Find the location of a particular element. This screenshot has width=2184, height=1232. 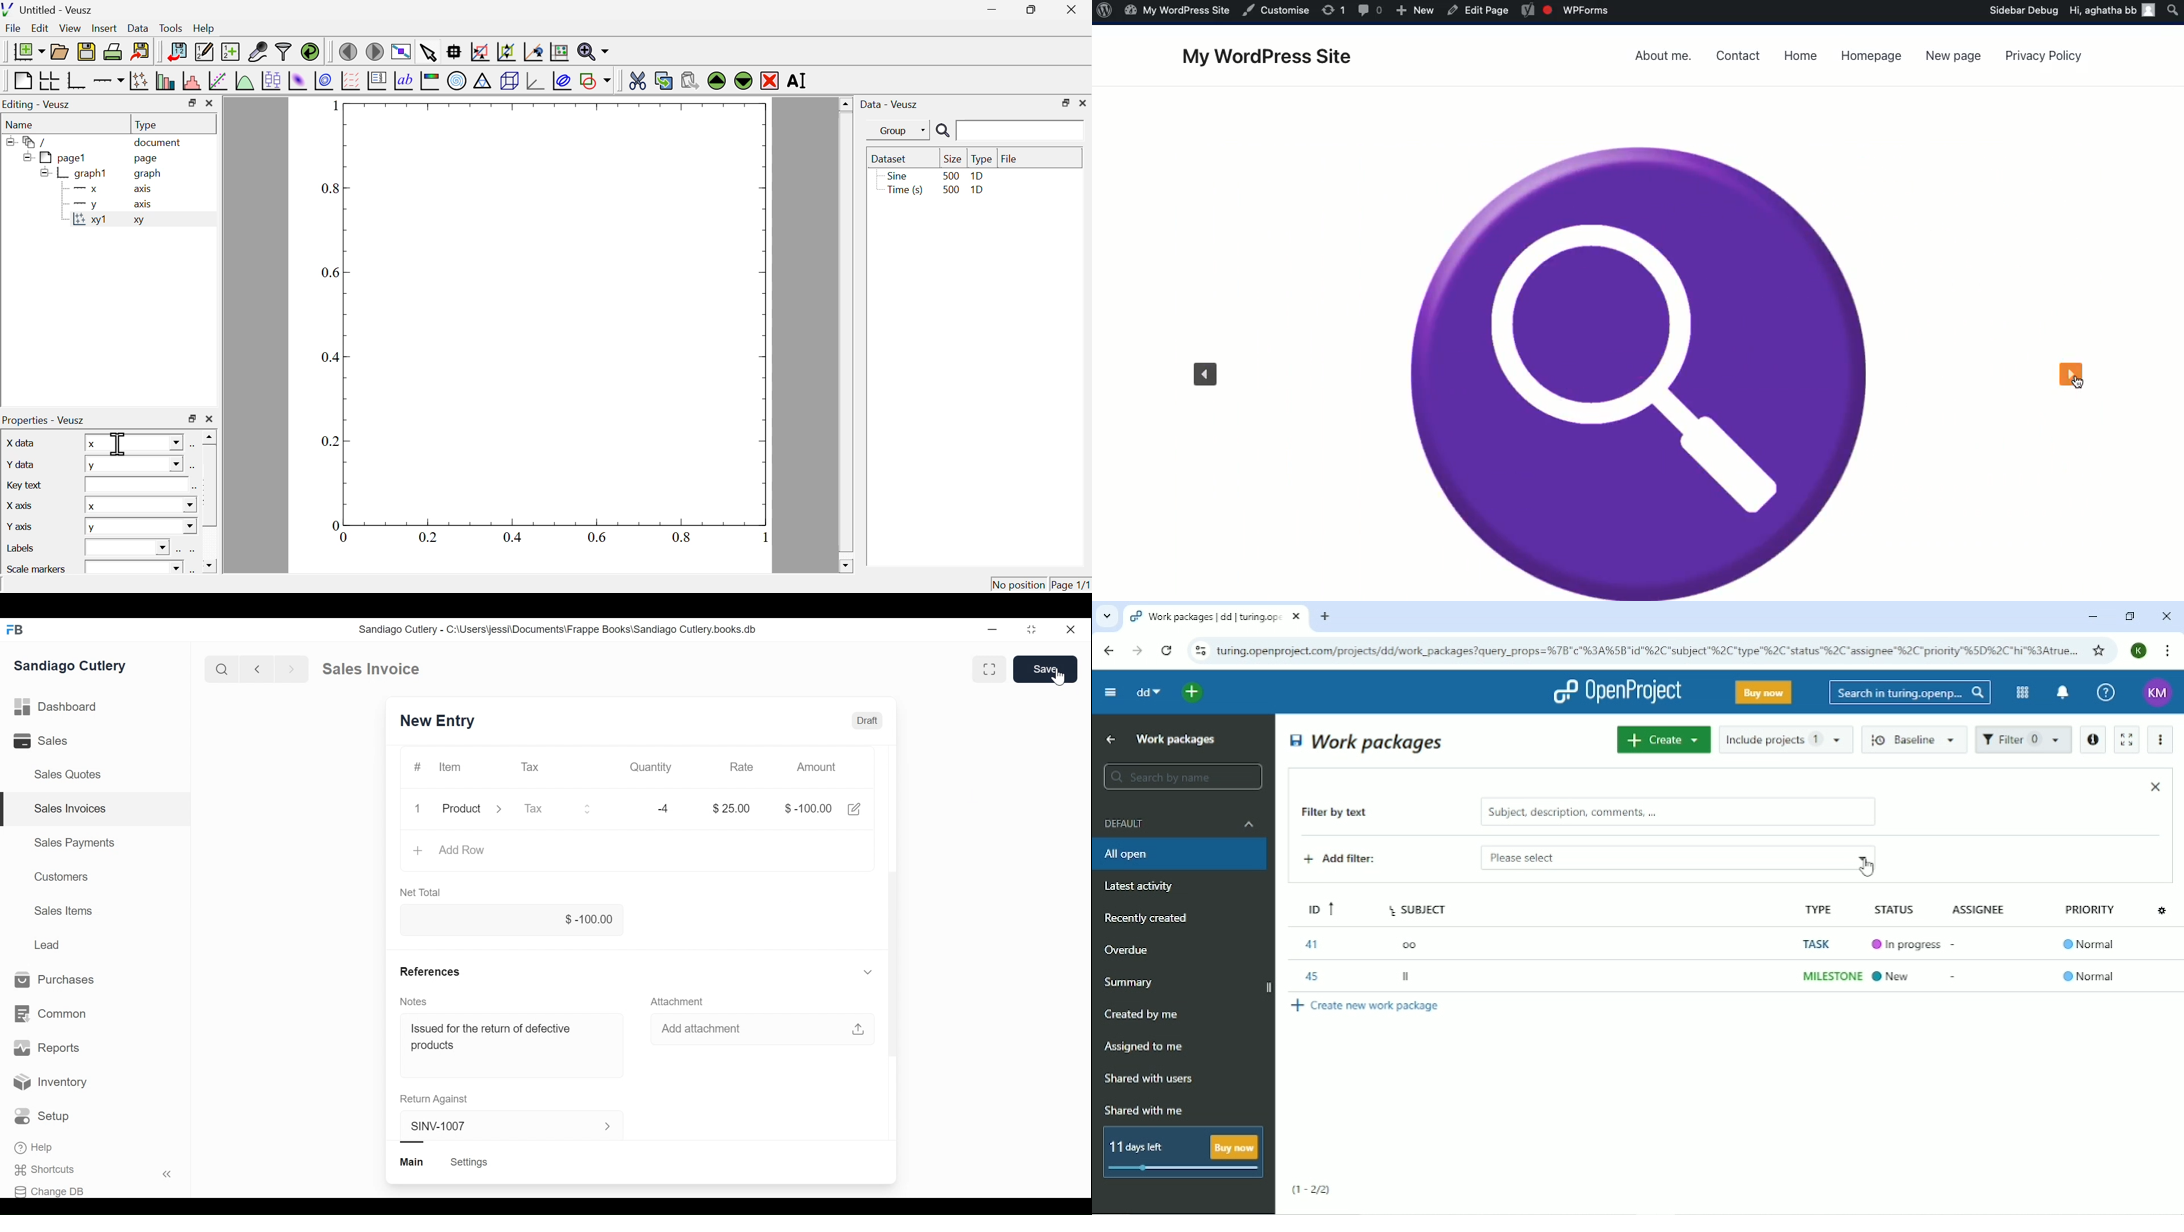

FB is located at coordinates (17, 630).